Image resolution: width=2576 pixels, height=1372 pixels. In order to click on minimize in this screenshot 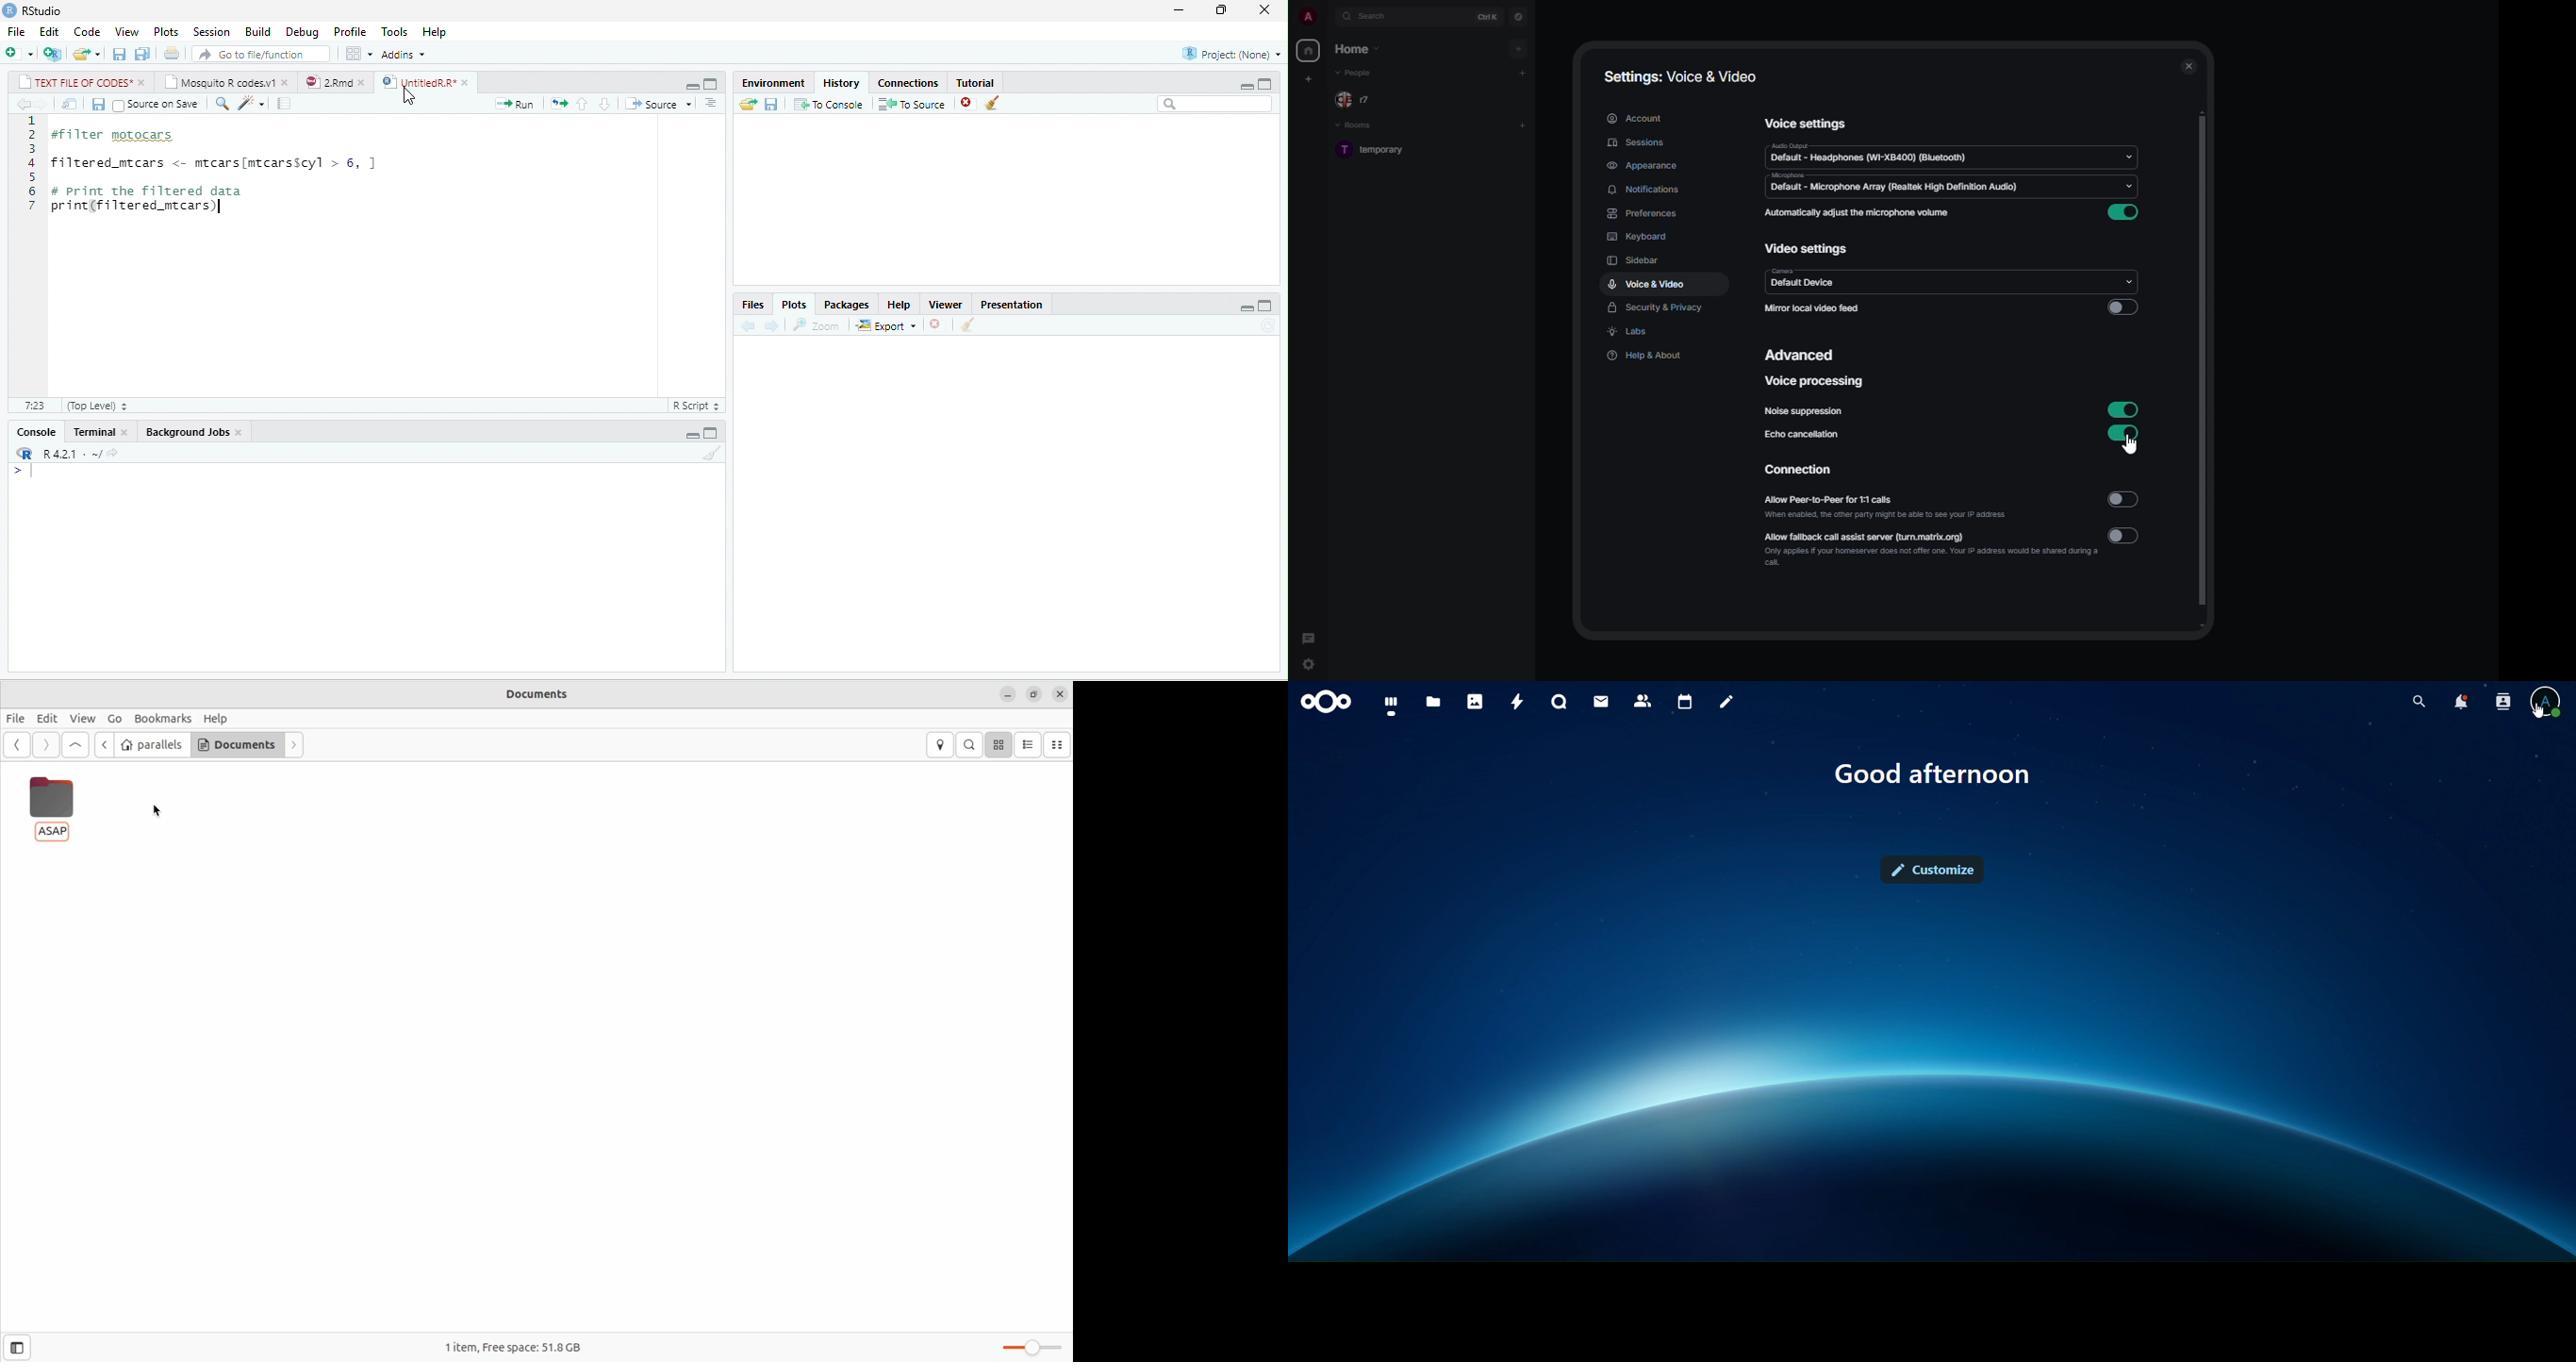, I will do `click(692, 86)`.